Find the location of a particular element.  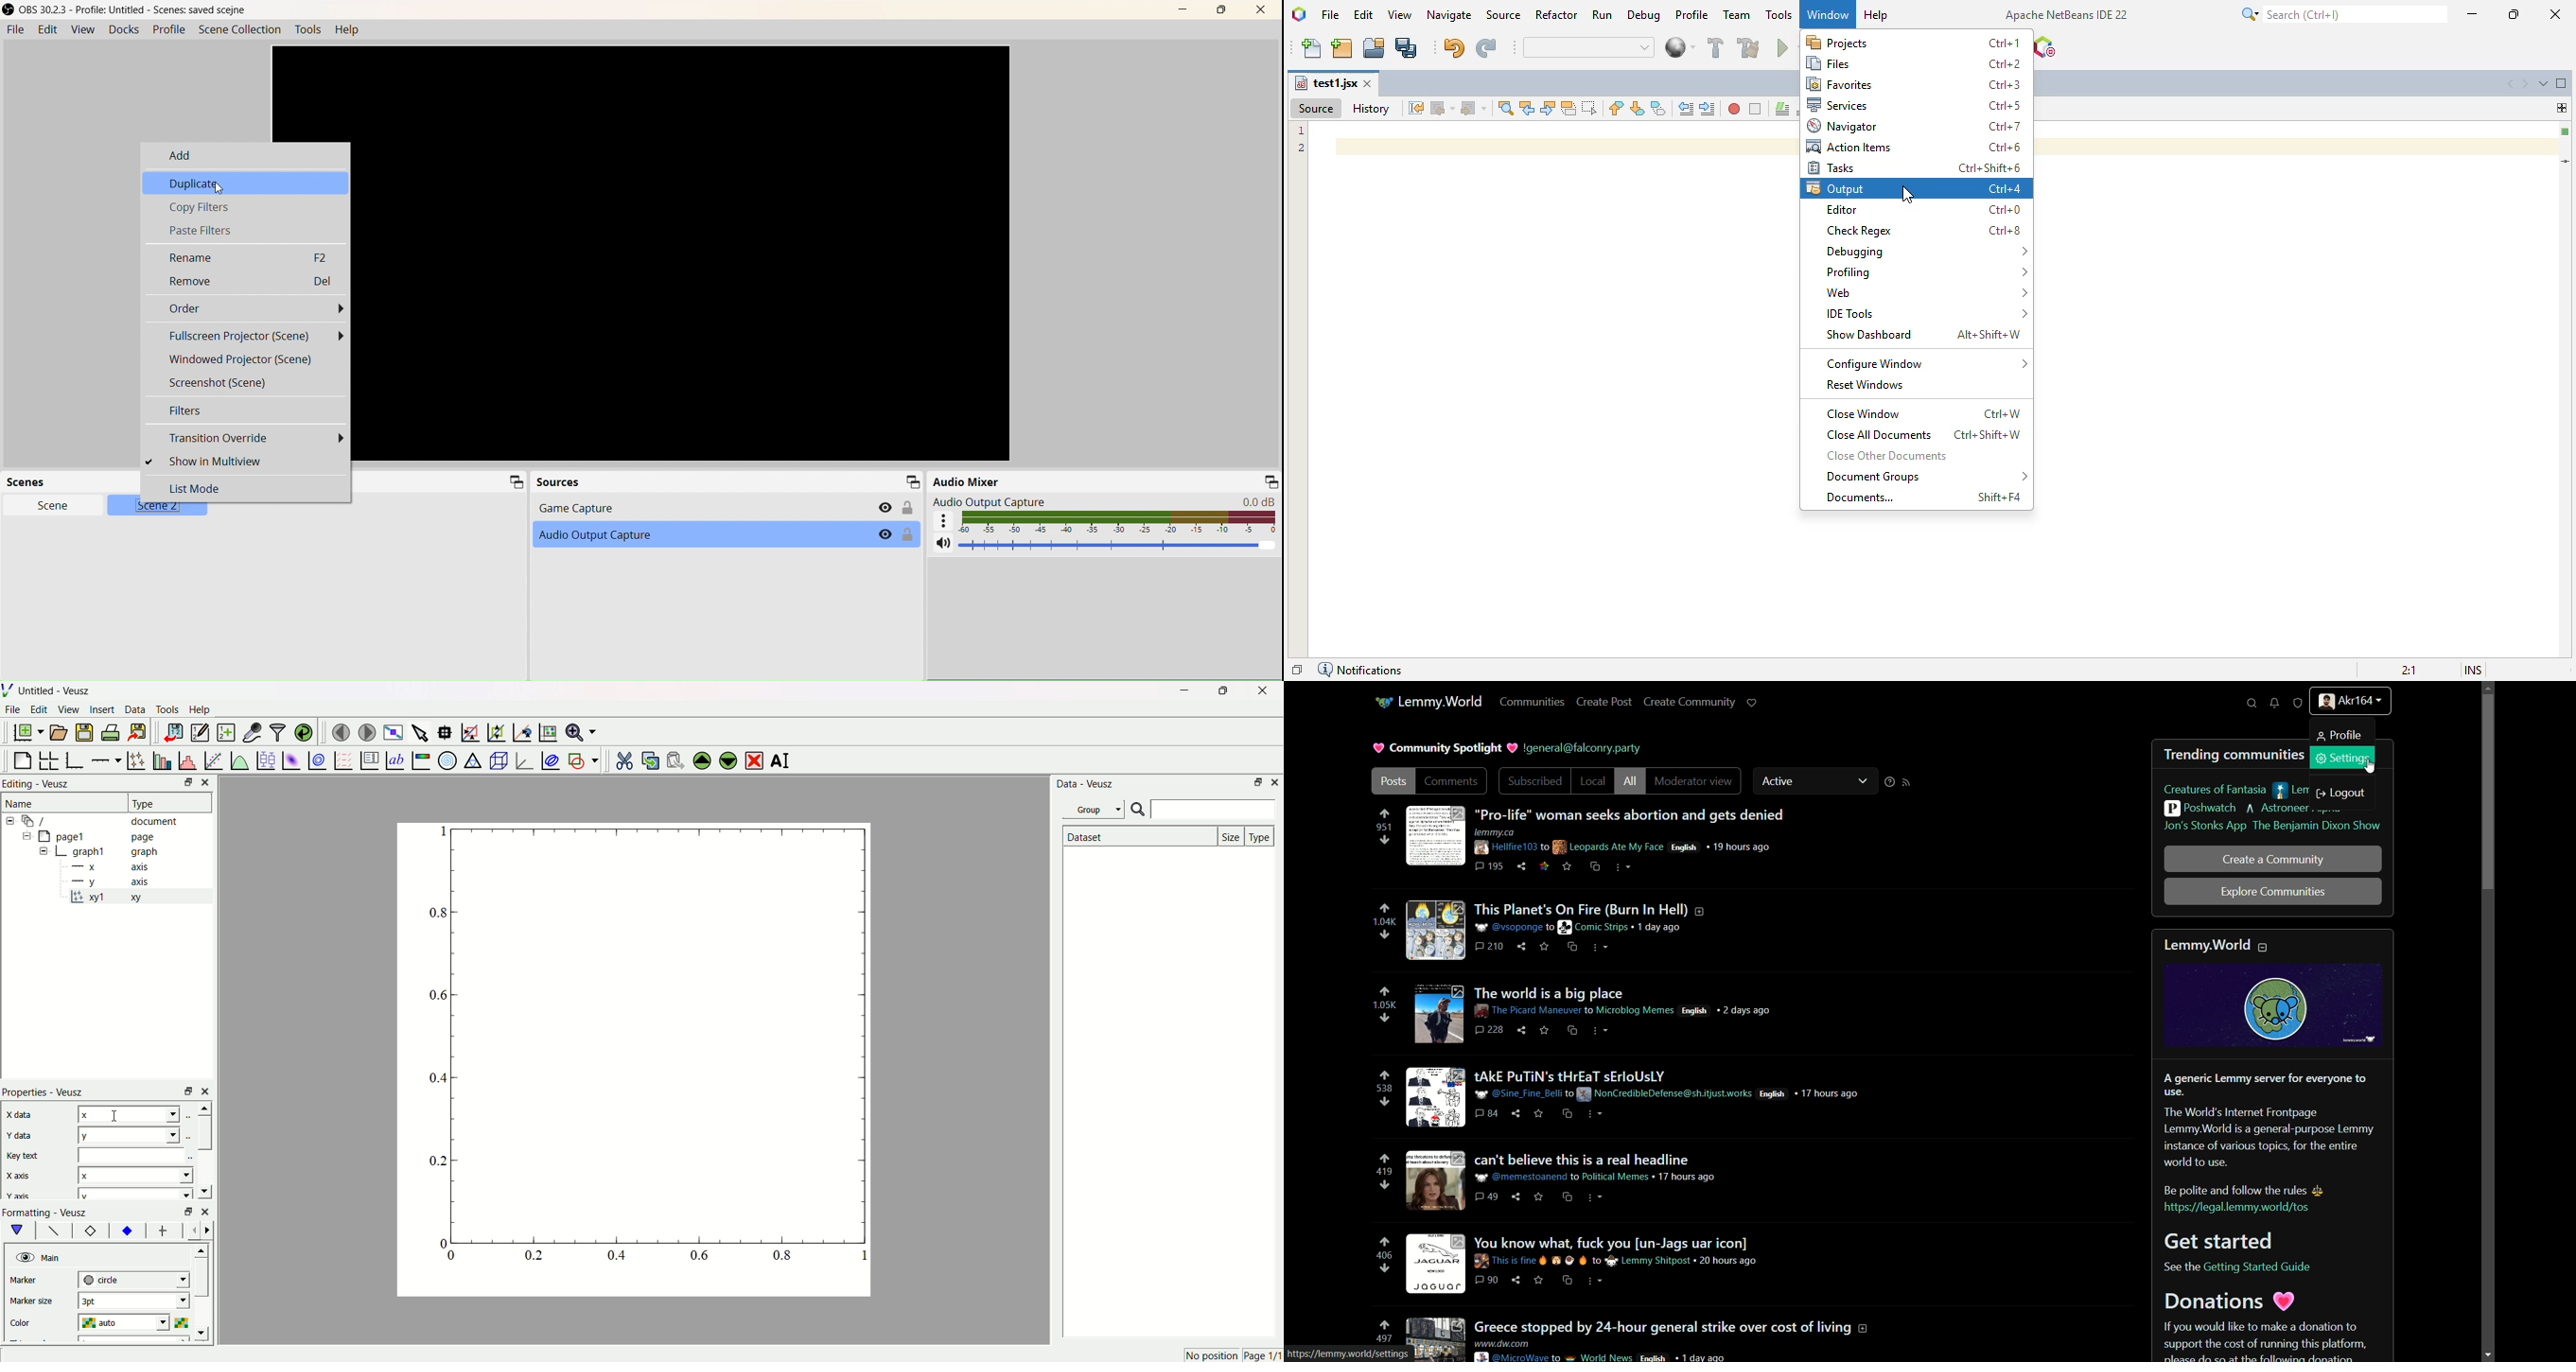

downvote is located at coordinates (1385, 840).